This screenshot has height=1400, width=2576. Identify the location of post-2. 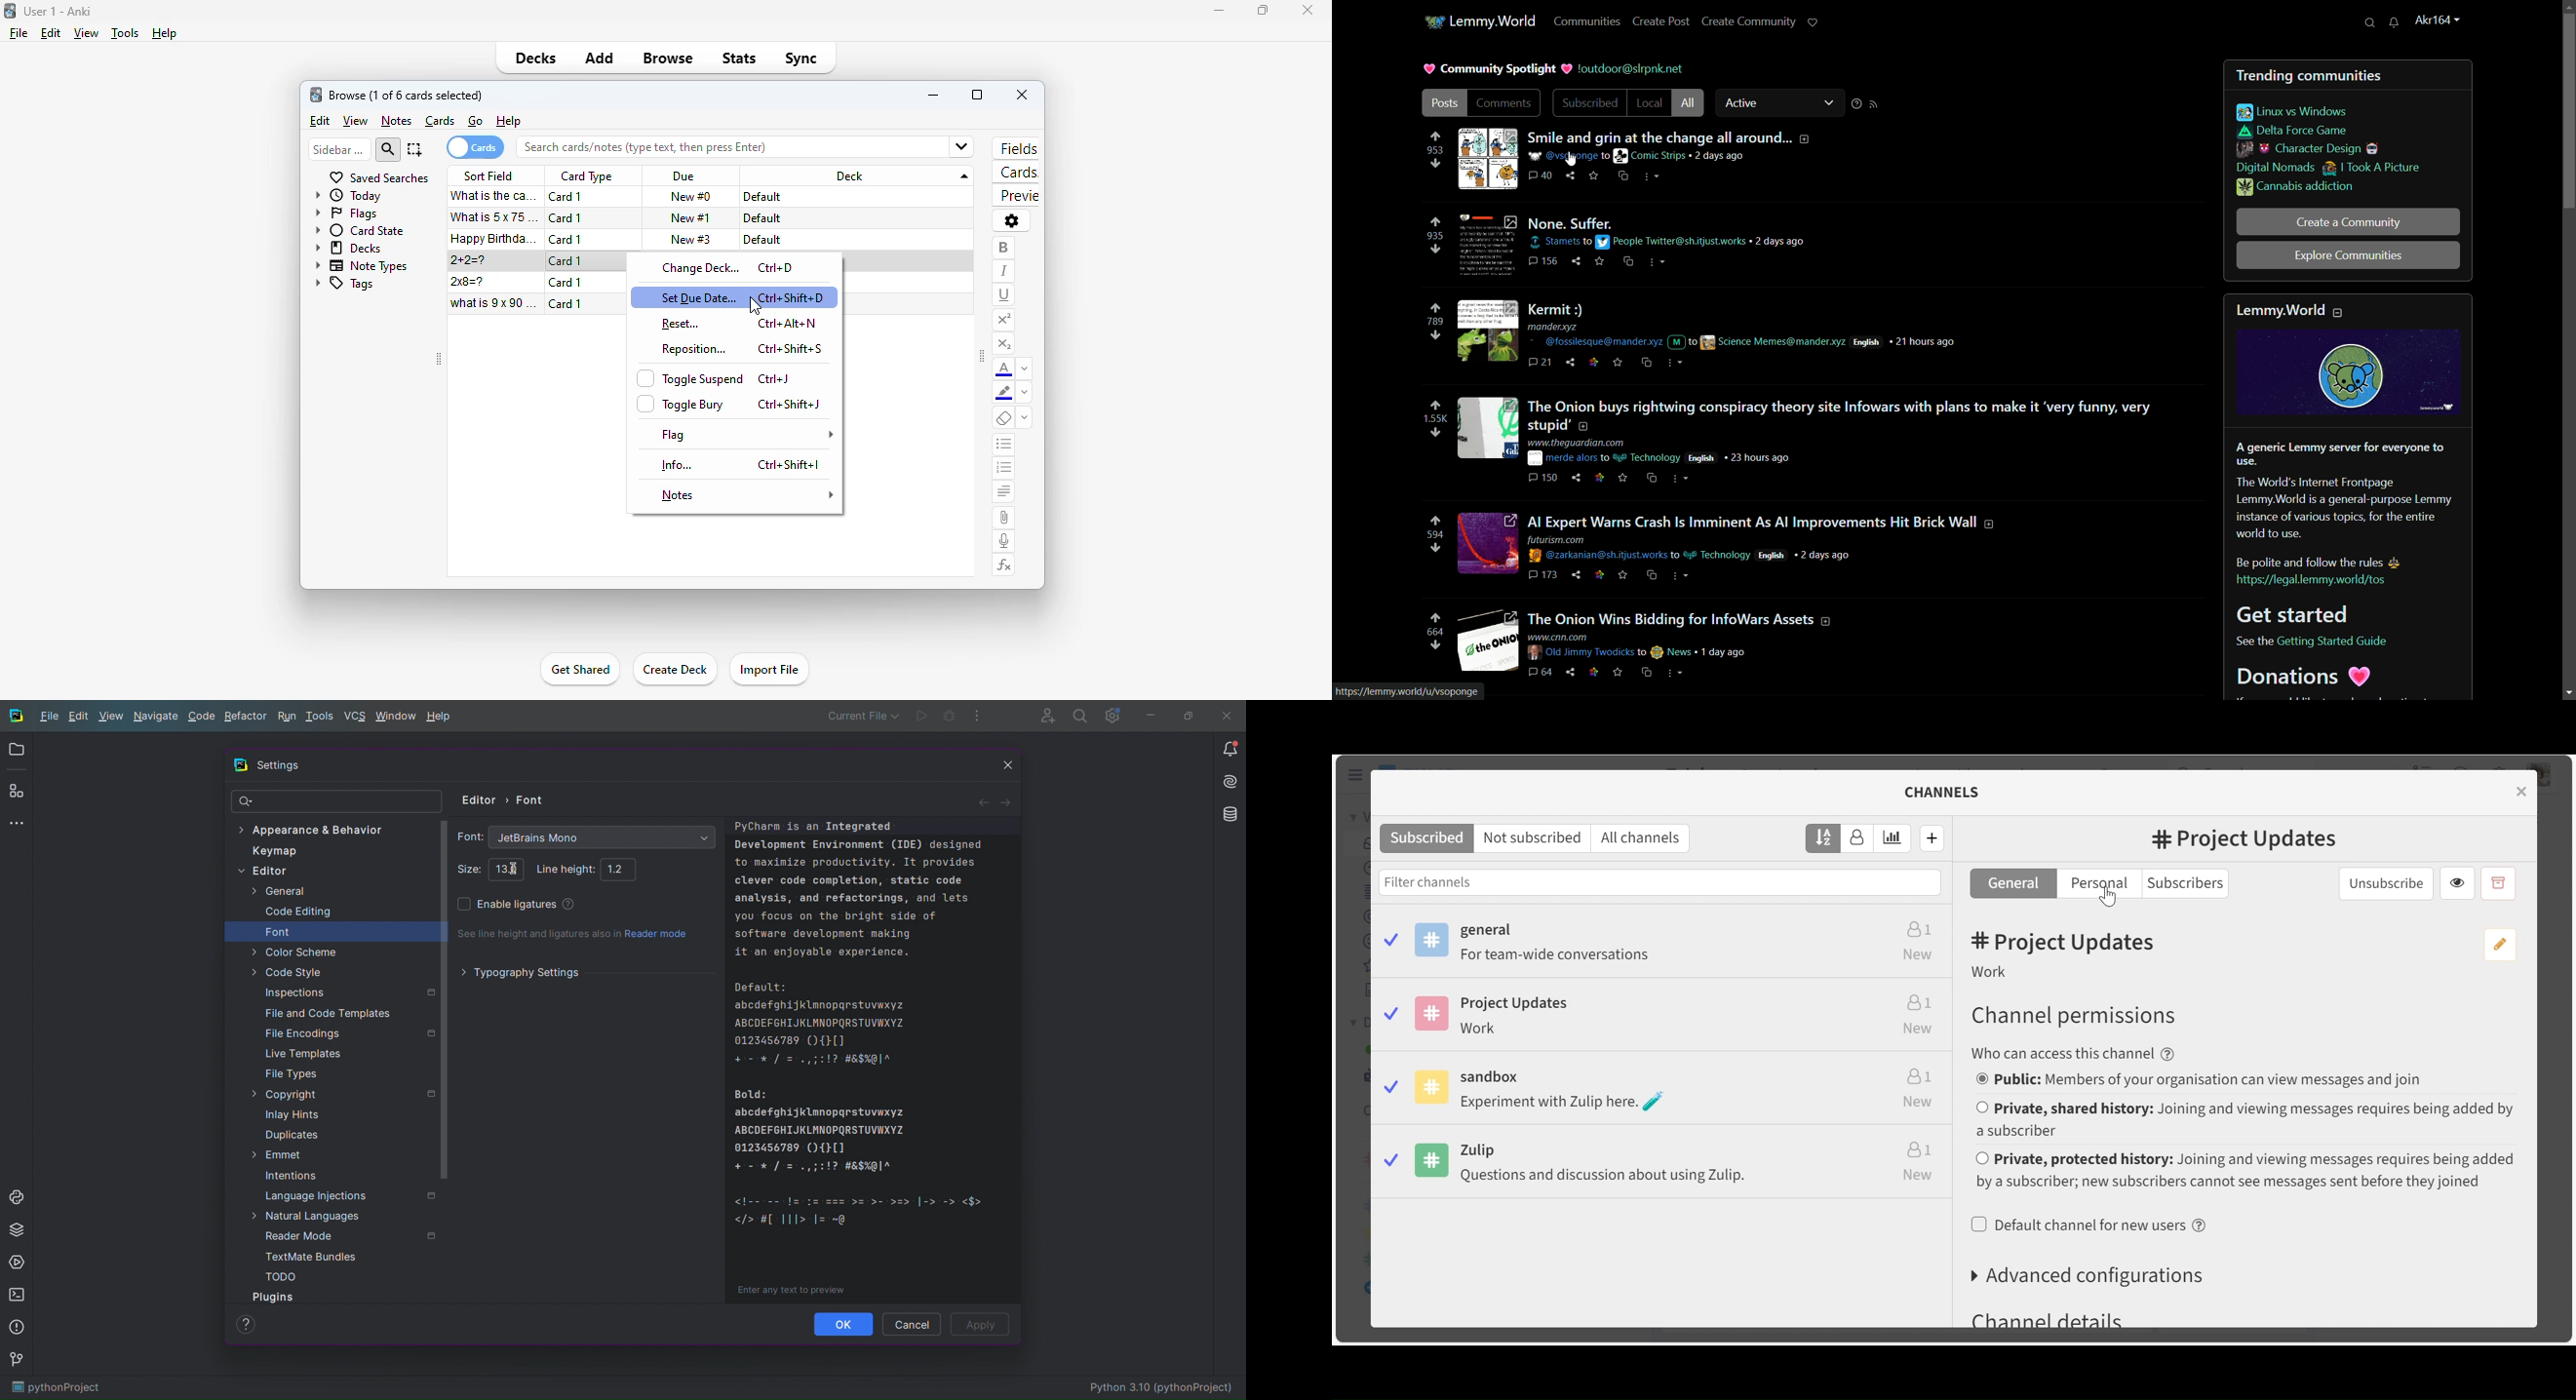
(1567, 222).